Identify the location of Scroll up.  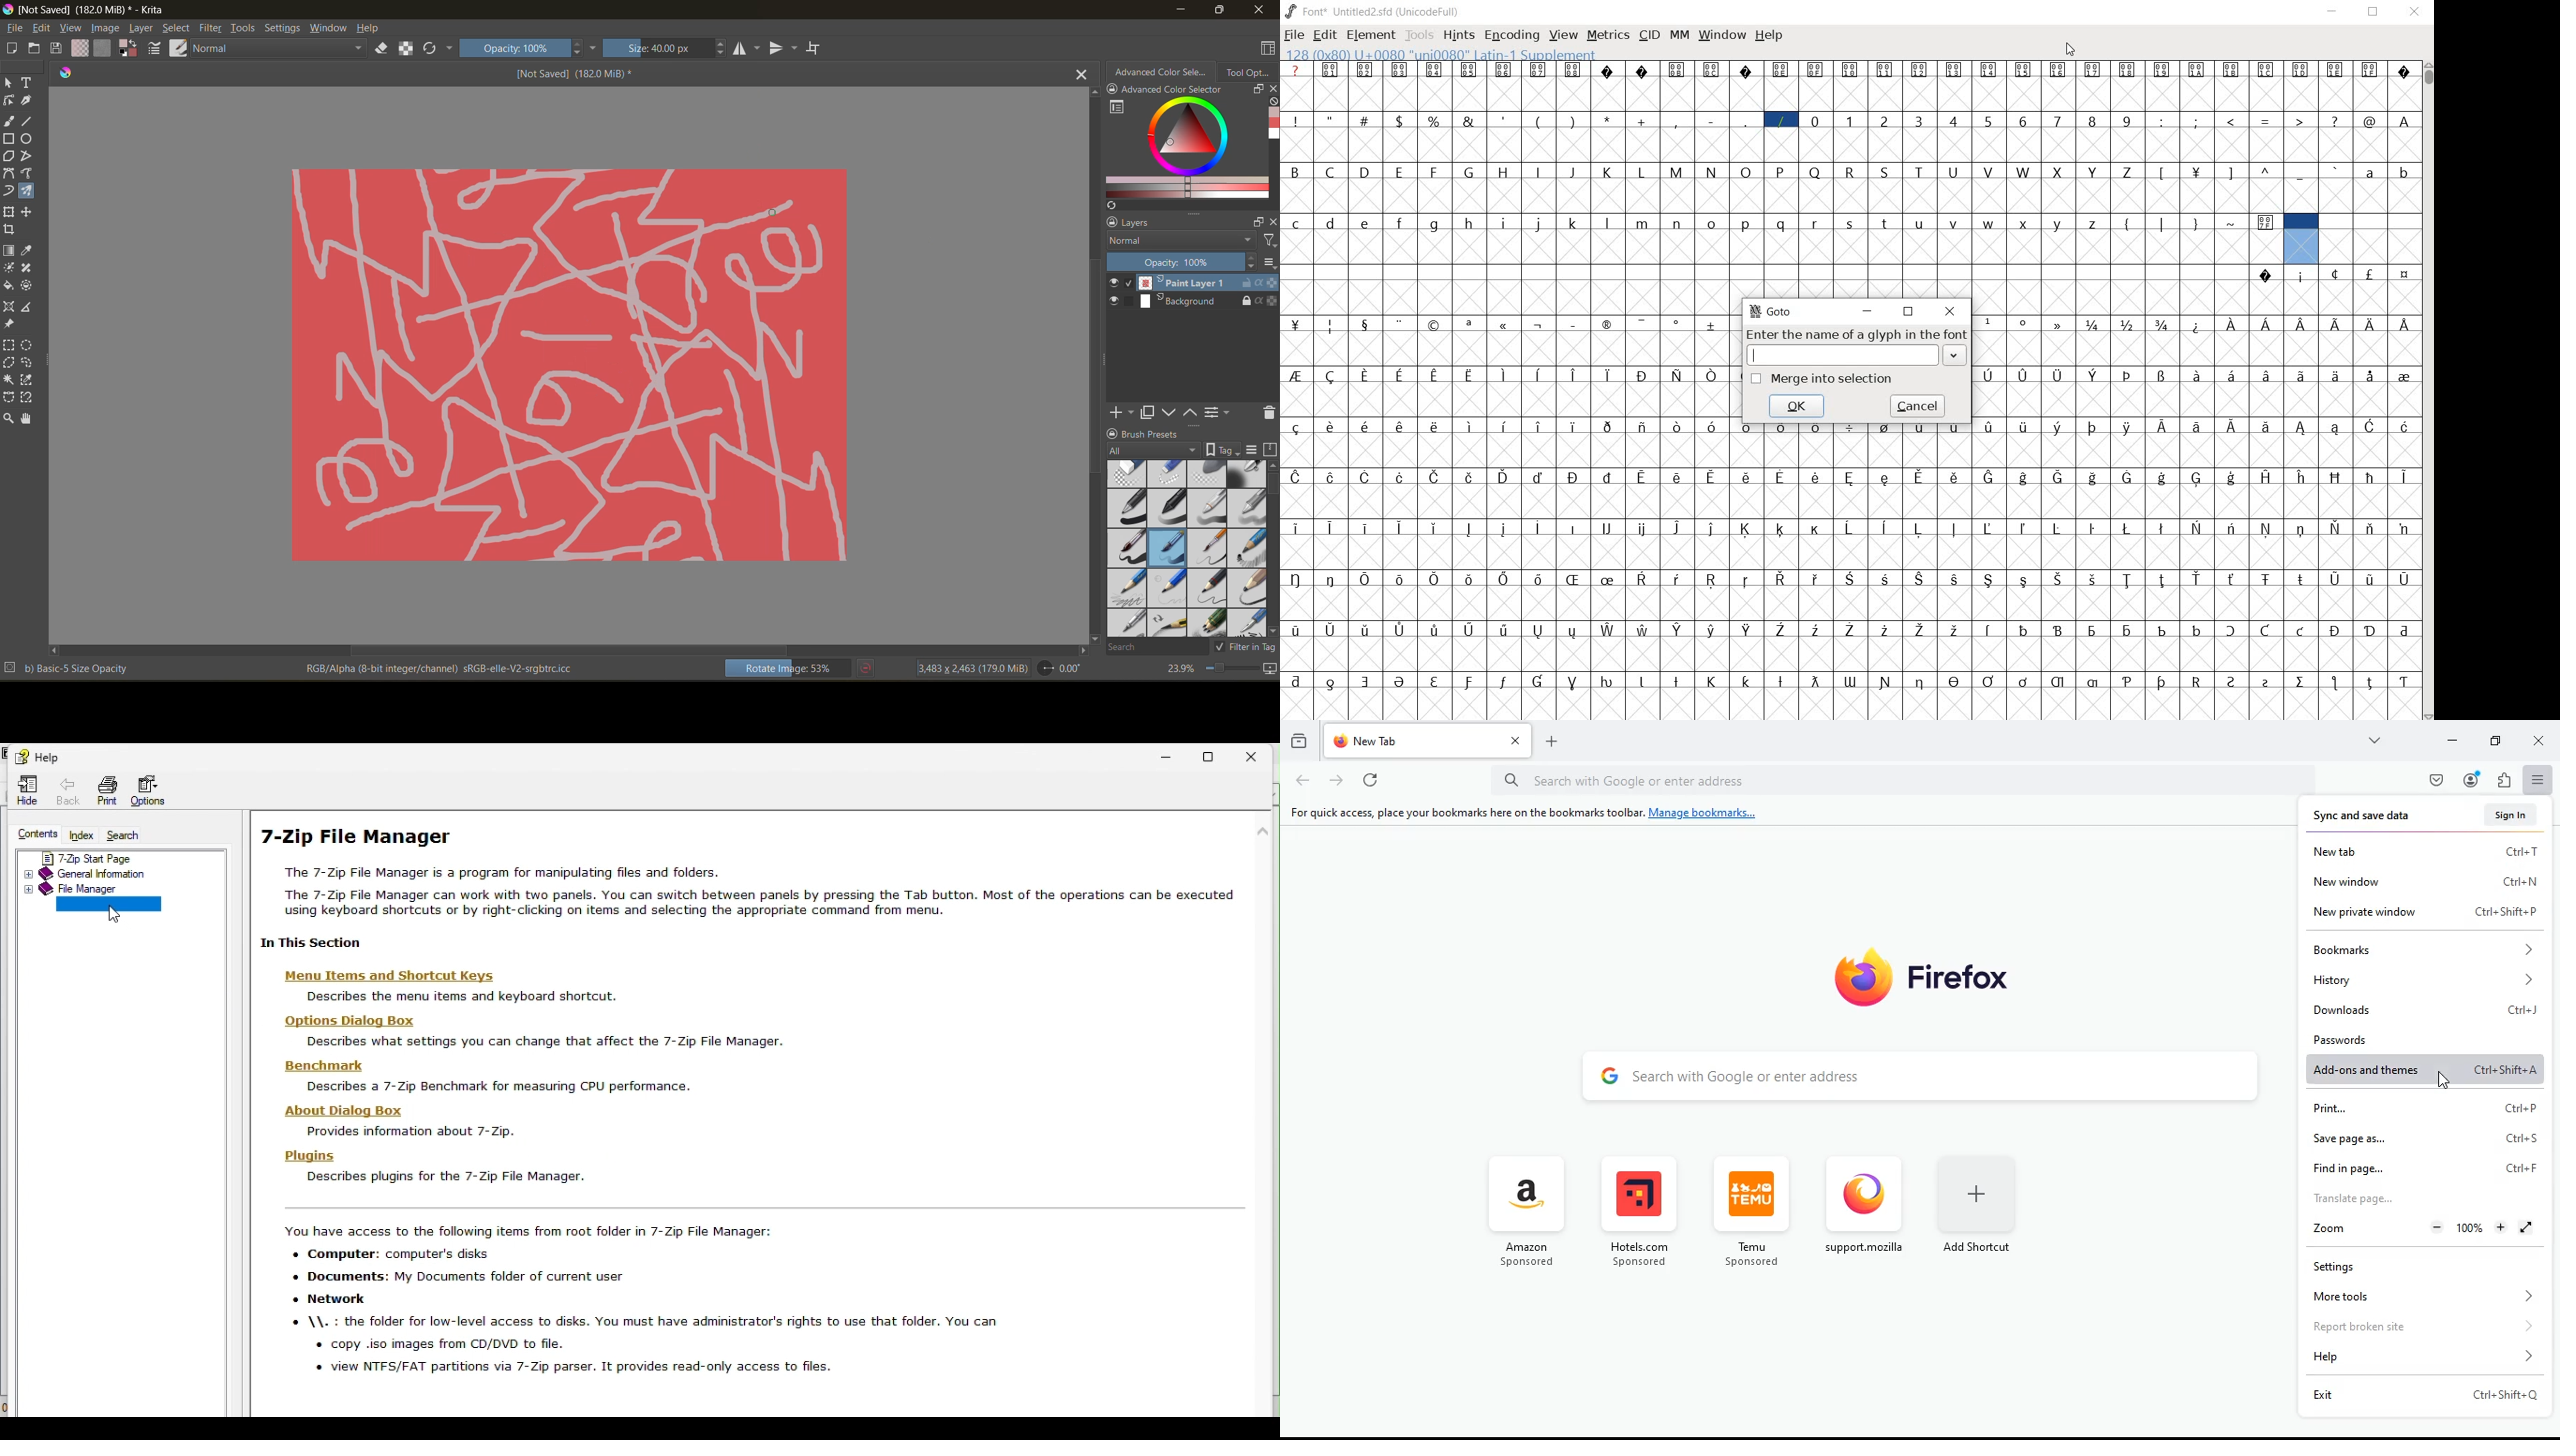
(1092, 93).